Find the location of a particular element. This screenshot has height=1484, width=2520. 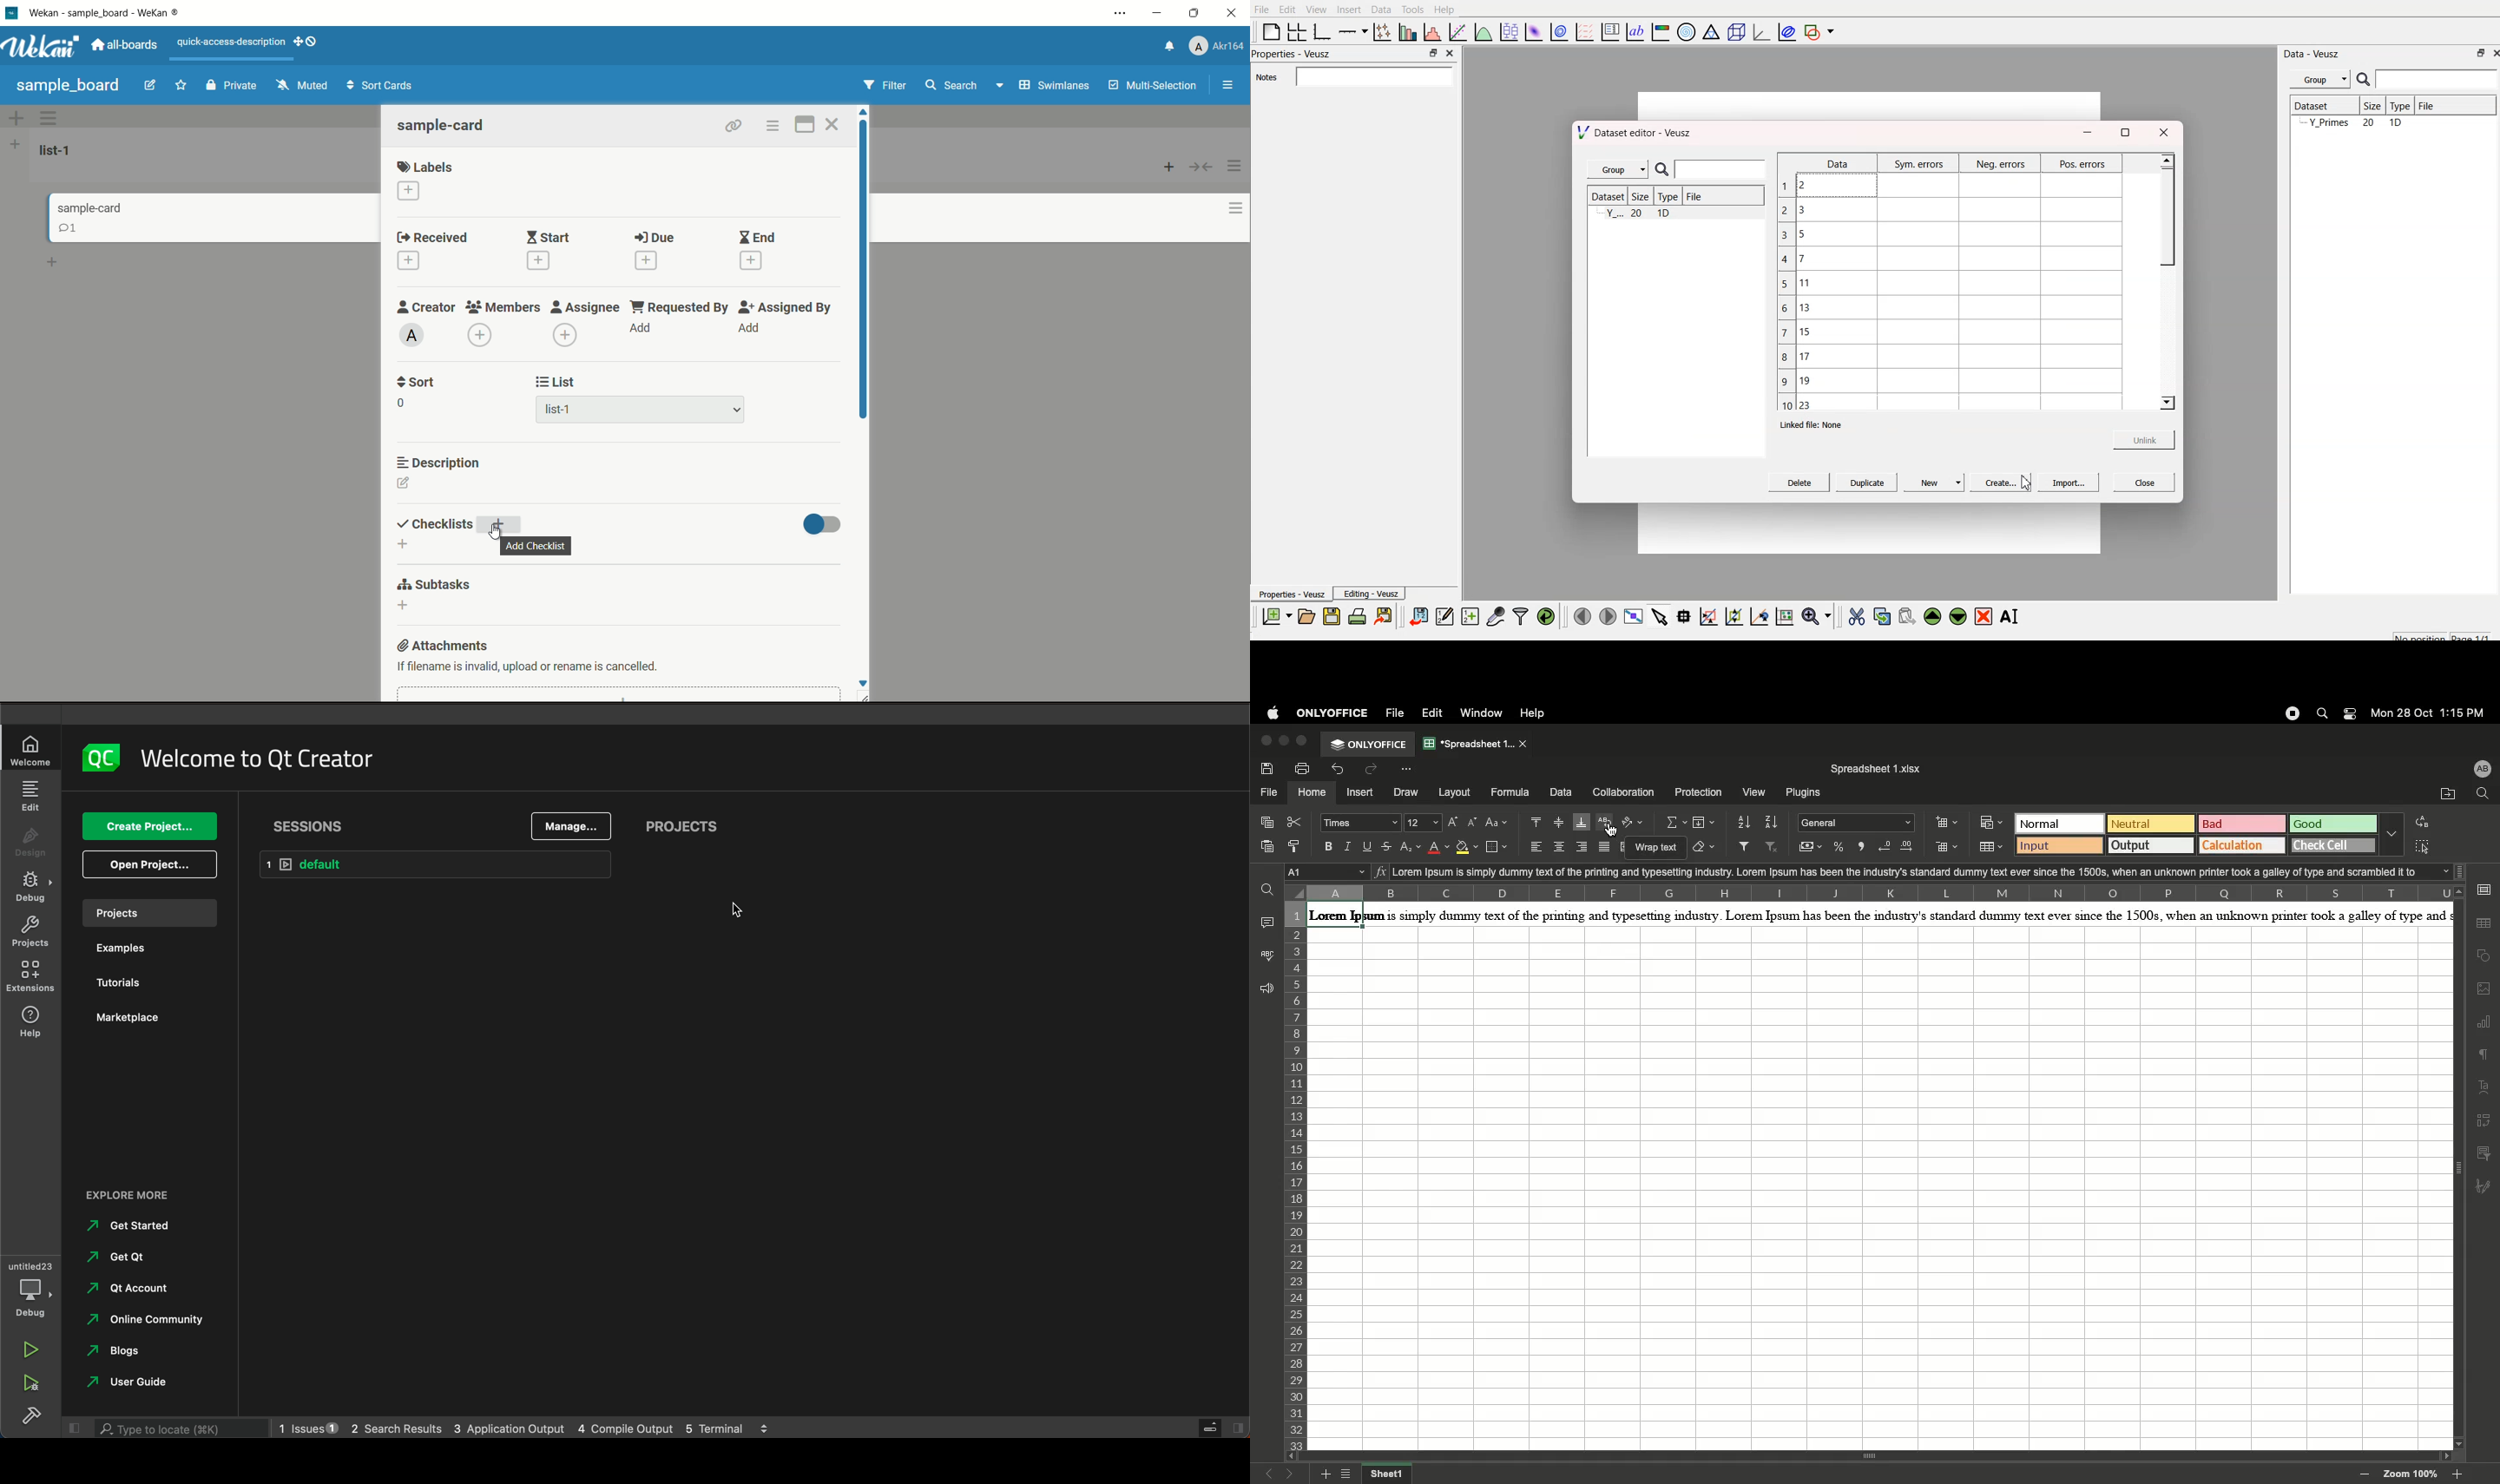

Font is located at coordinates (1362, 824).